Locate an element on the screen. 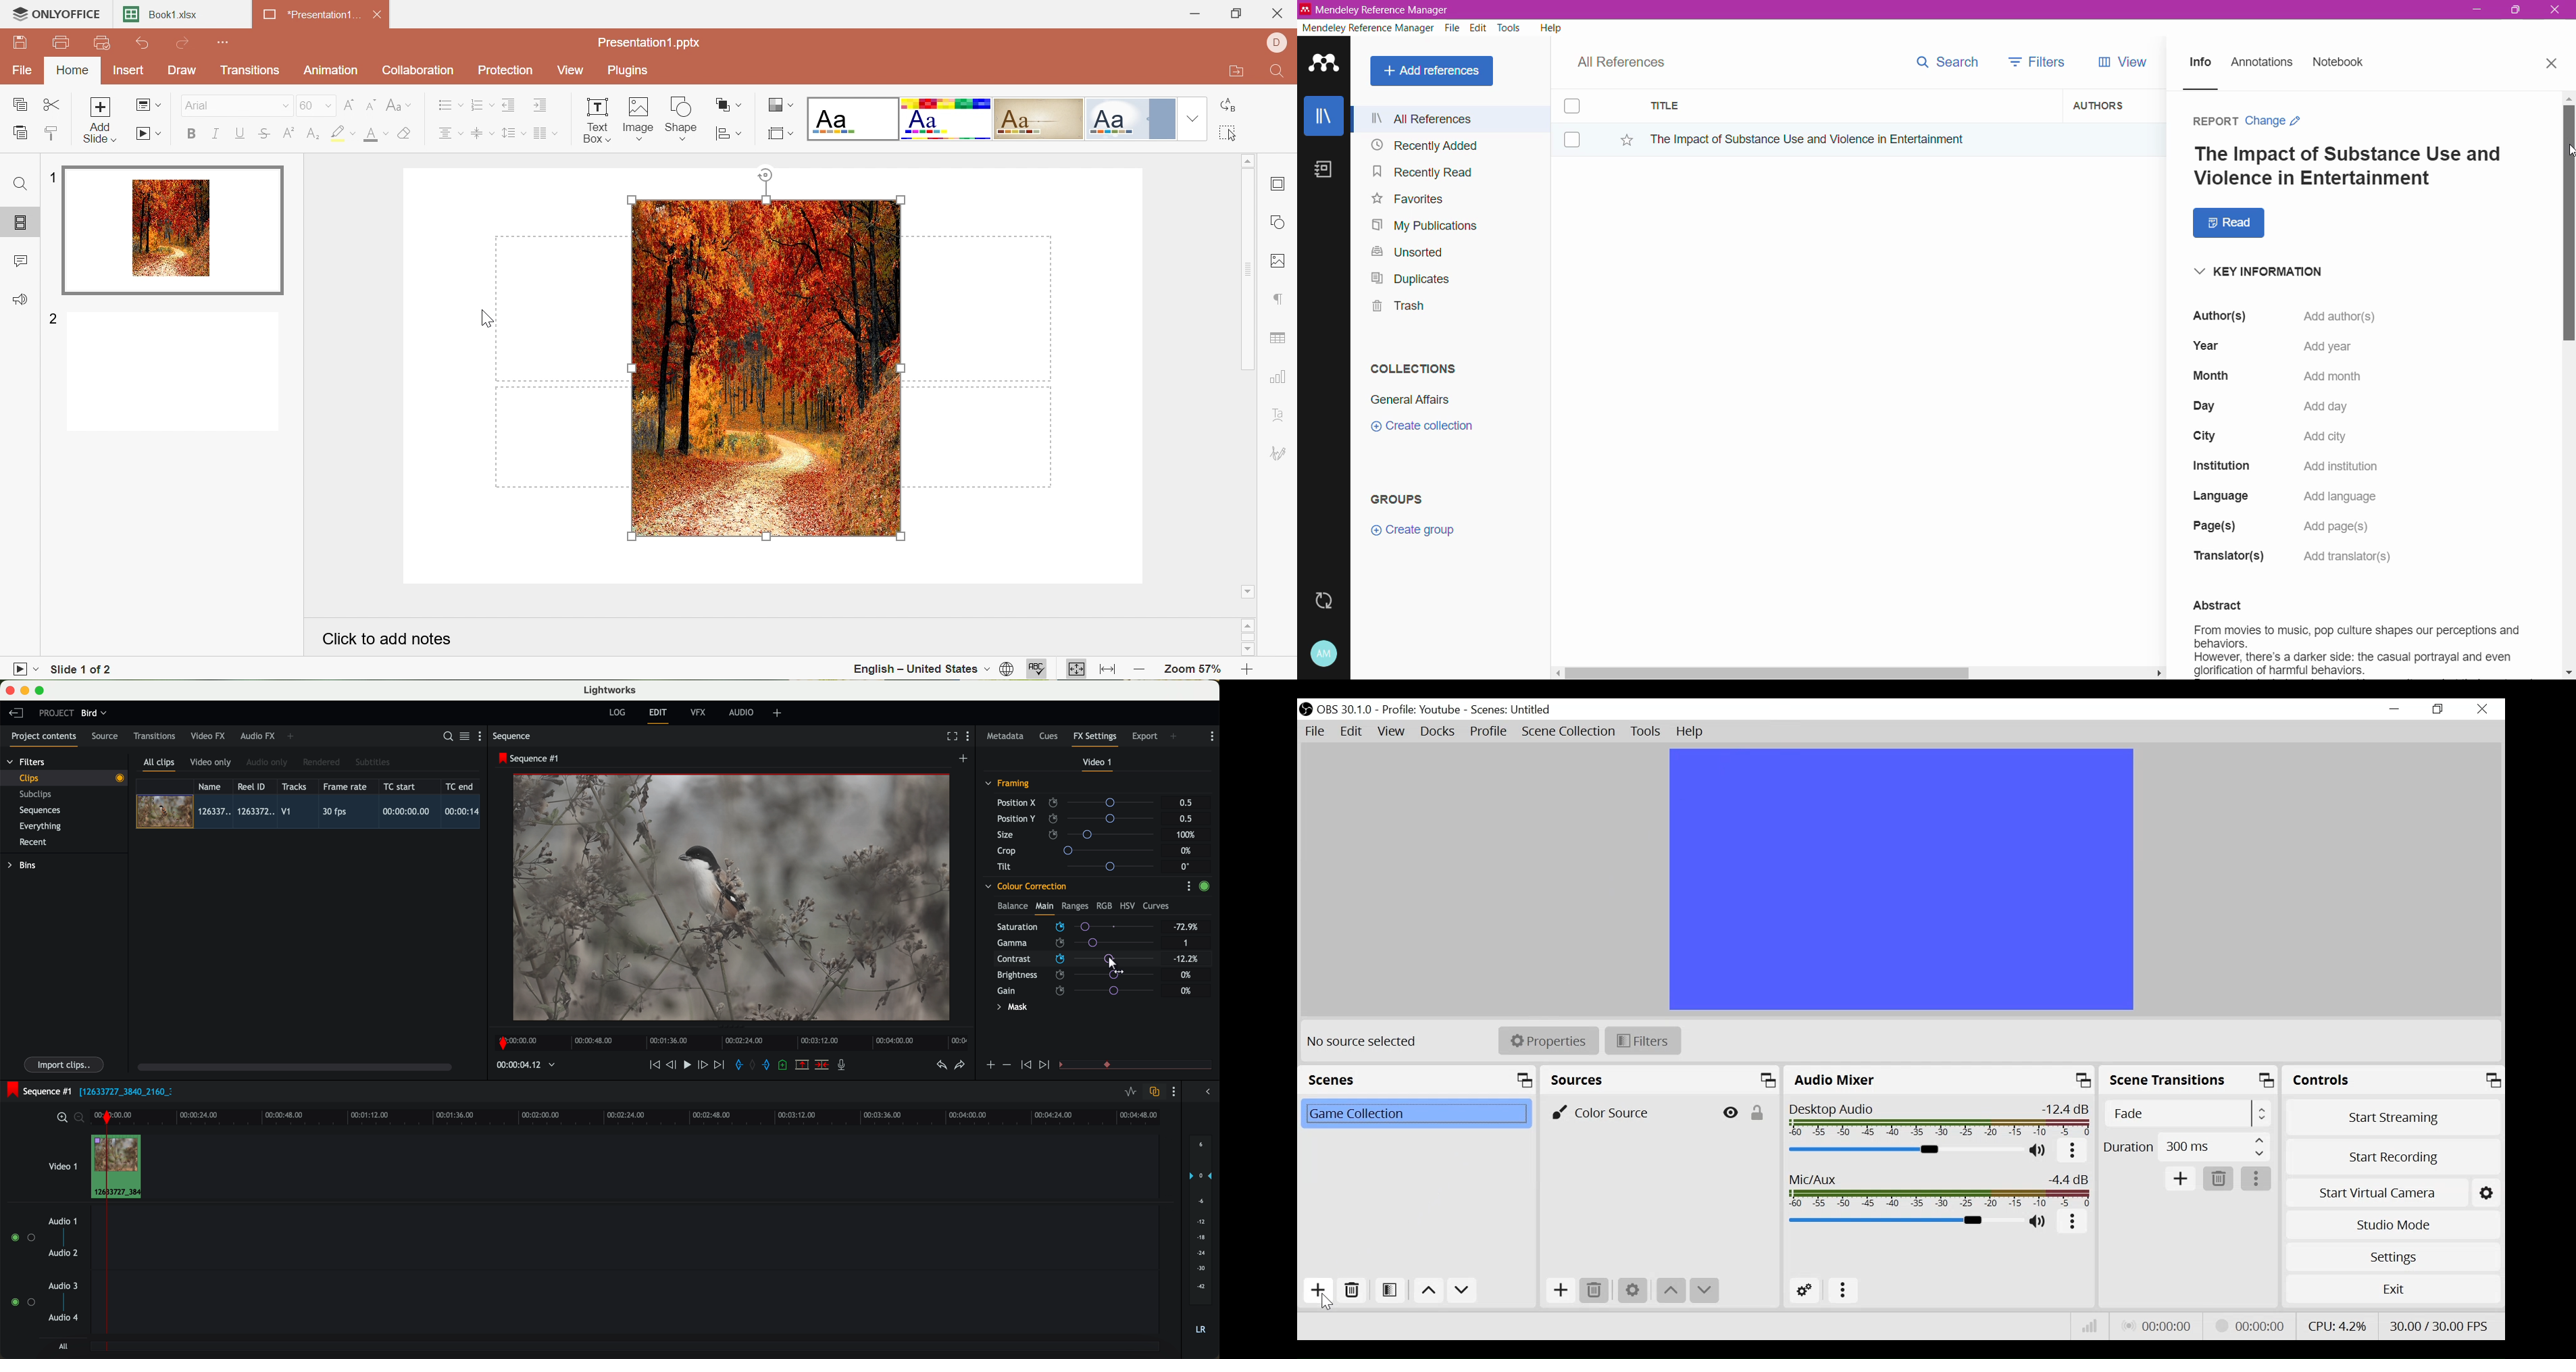  (un)mute is located at coordinates (2040, 1152).